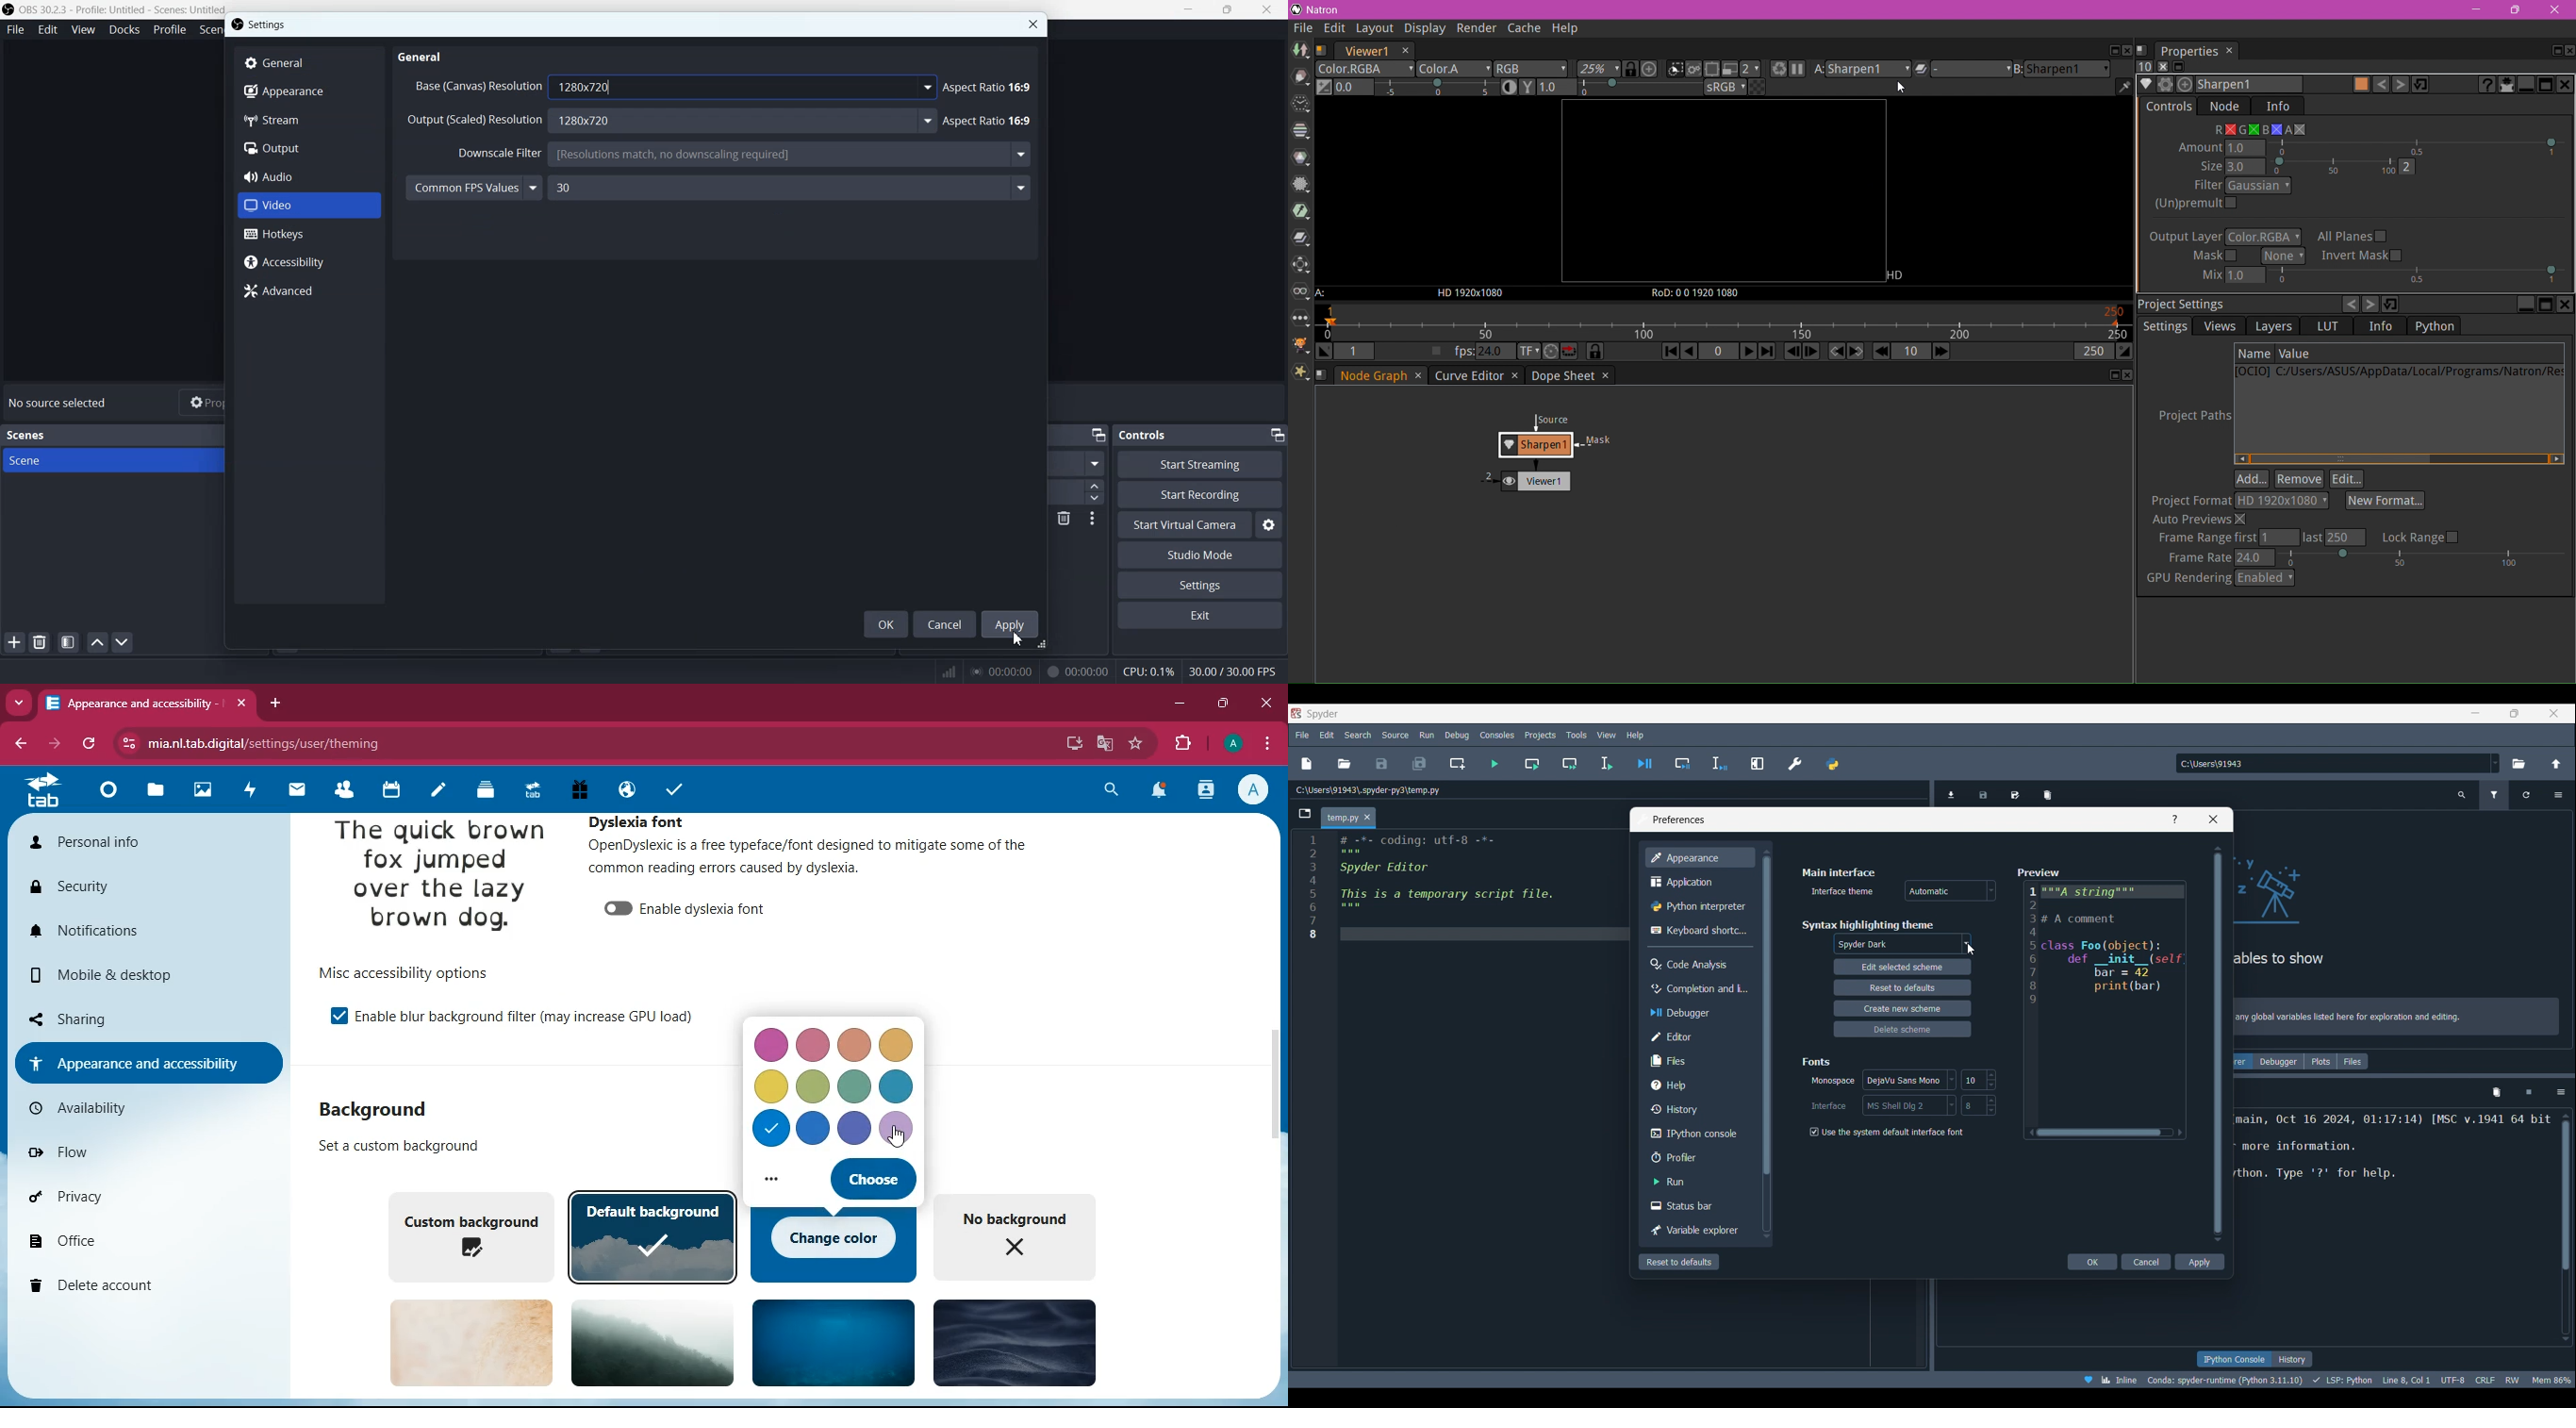  Describe the element at coordinates (989, 121) in the screenshot. I see `Aspect Ratio 16:9` at that location.